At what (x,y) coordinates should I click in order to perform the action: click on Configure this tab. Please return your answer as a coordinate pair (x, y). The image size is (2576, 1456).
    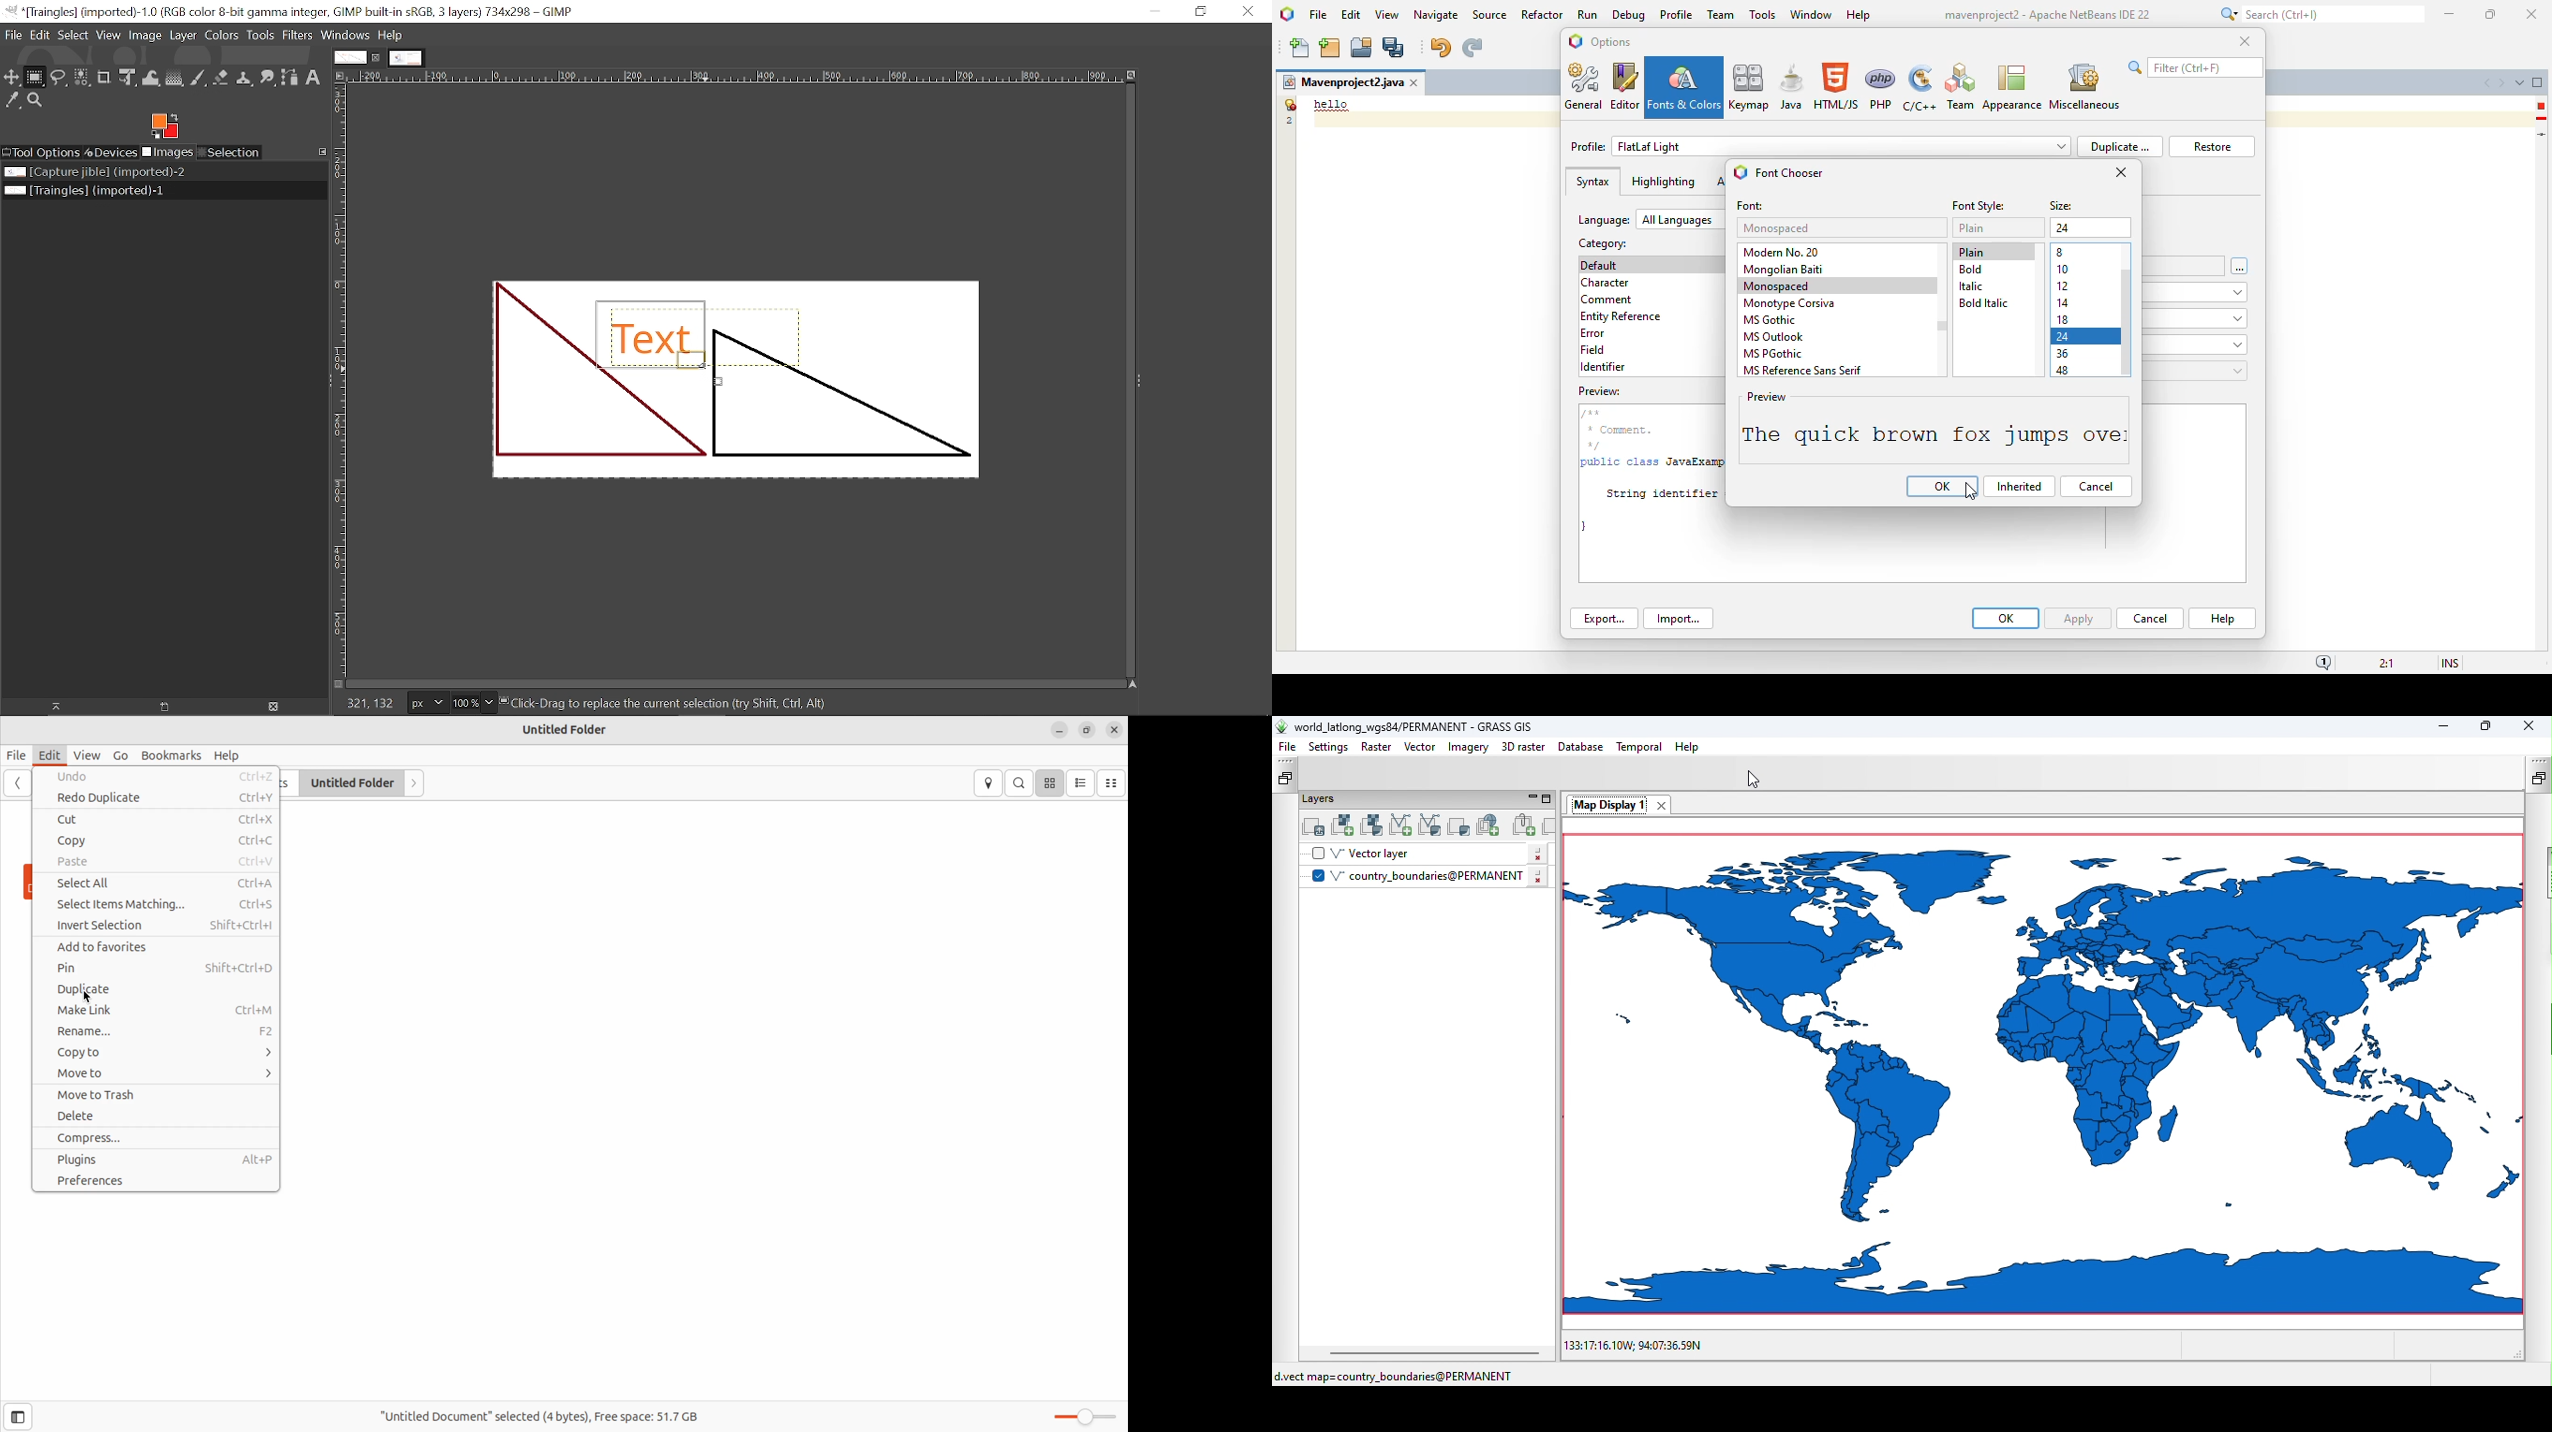
    Looking at the image, I should click on (322, 151).